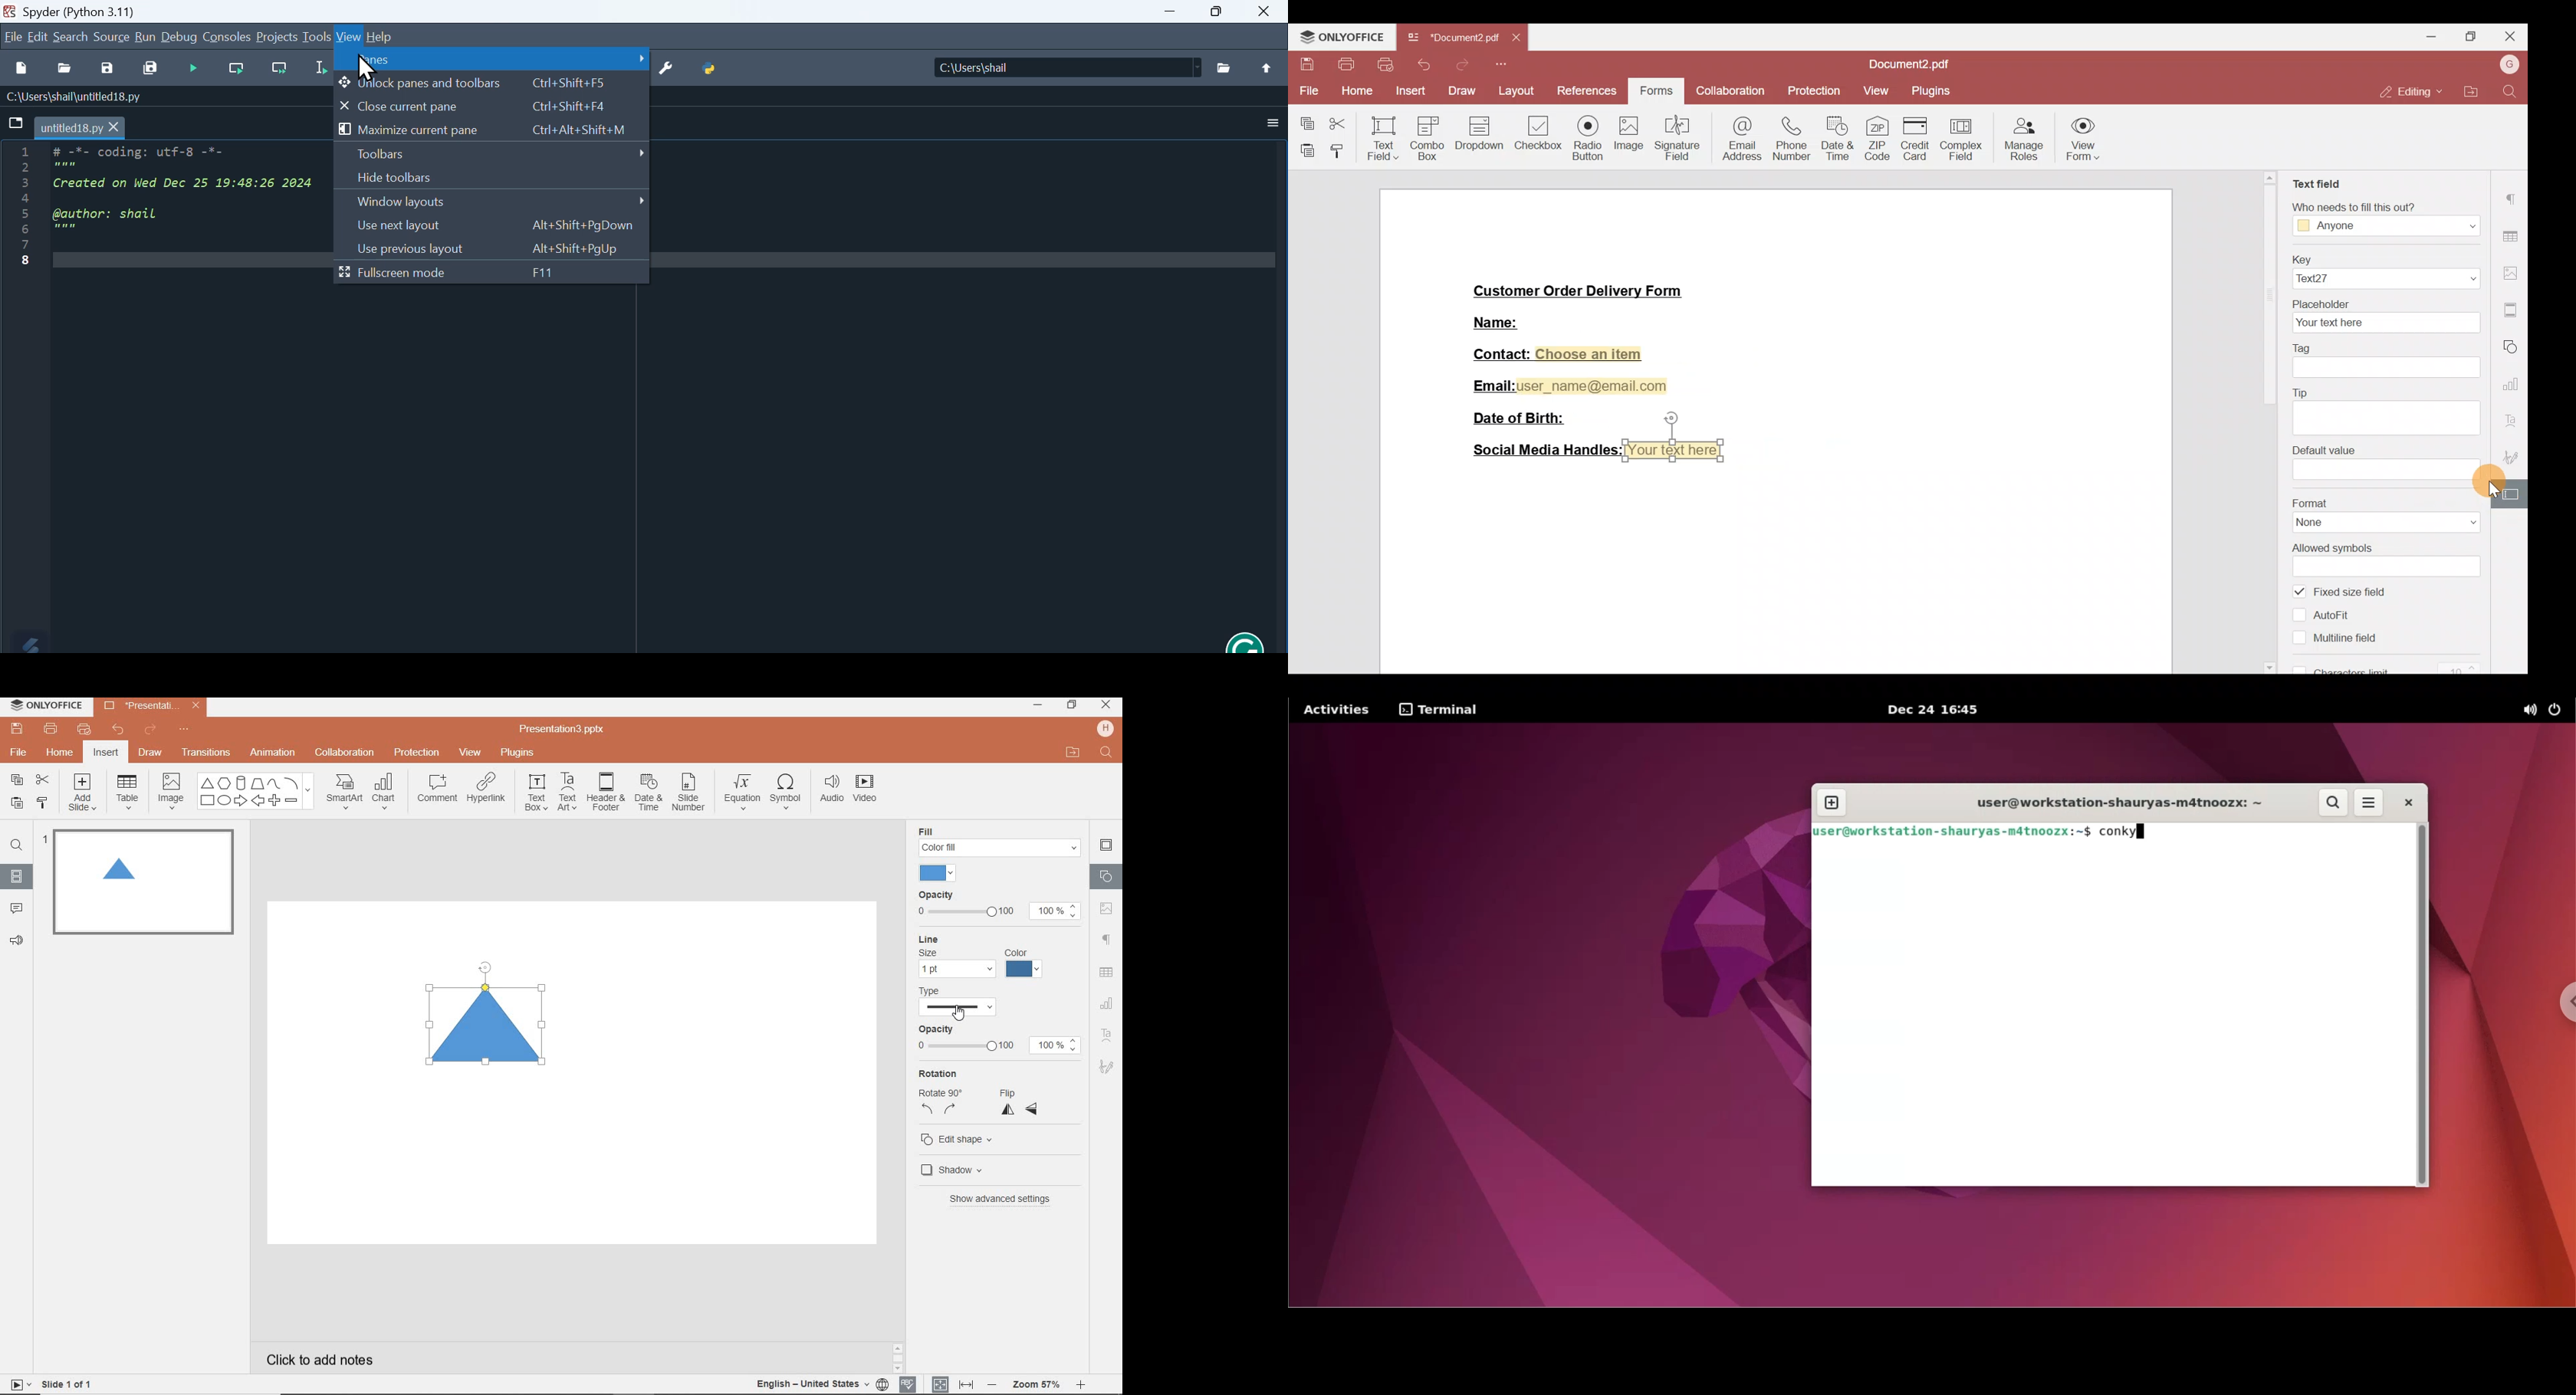  Describe the element at coordinates (349, 754) in the screenshot. I see `COLLABORATION` at that location.